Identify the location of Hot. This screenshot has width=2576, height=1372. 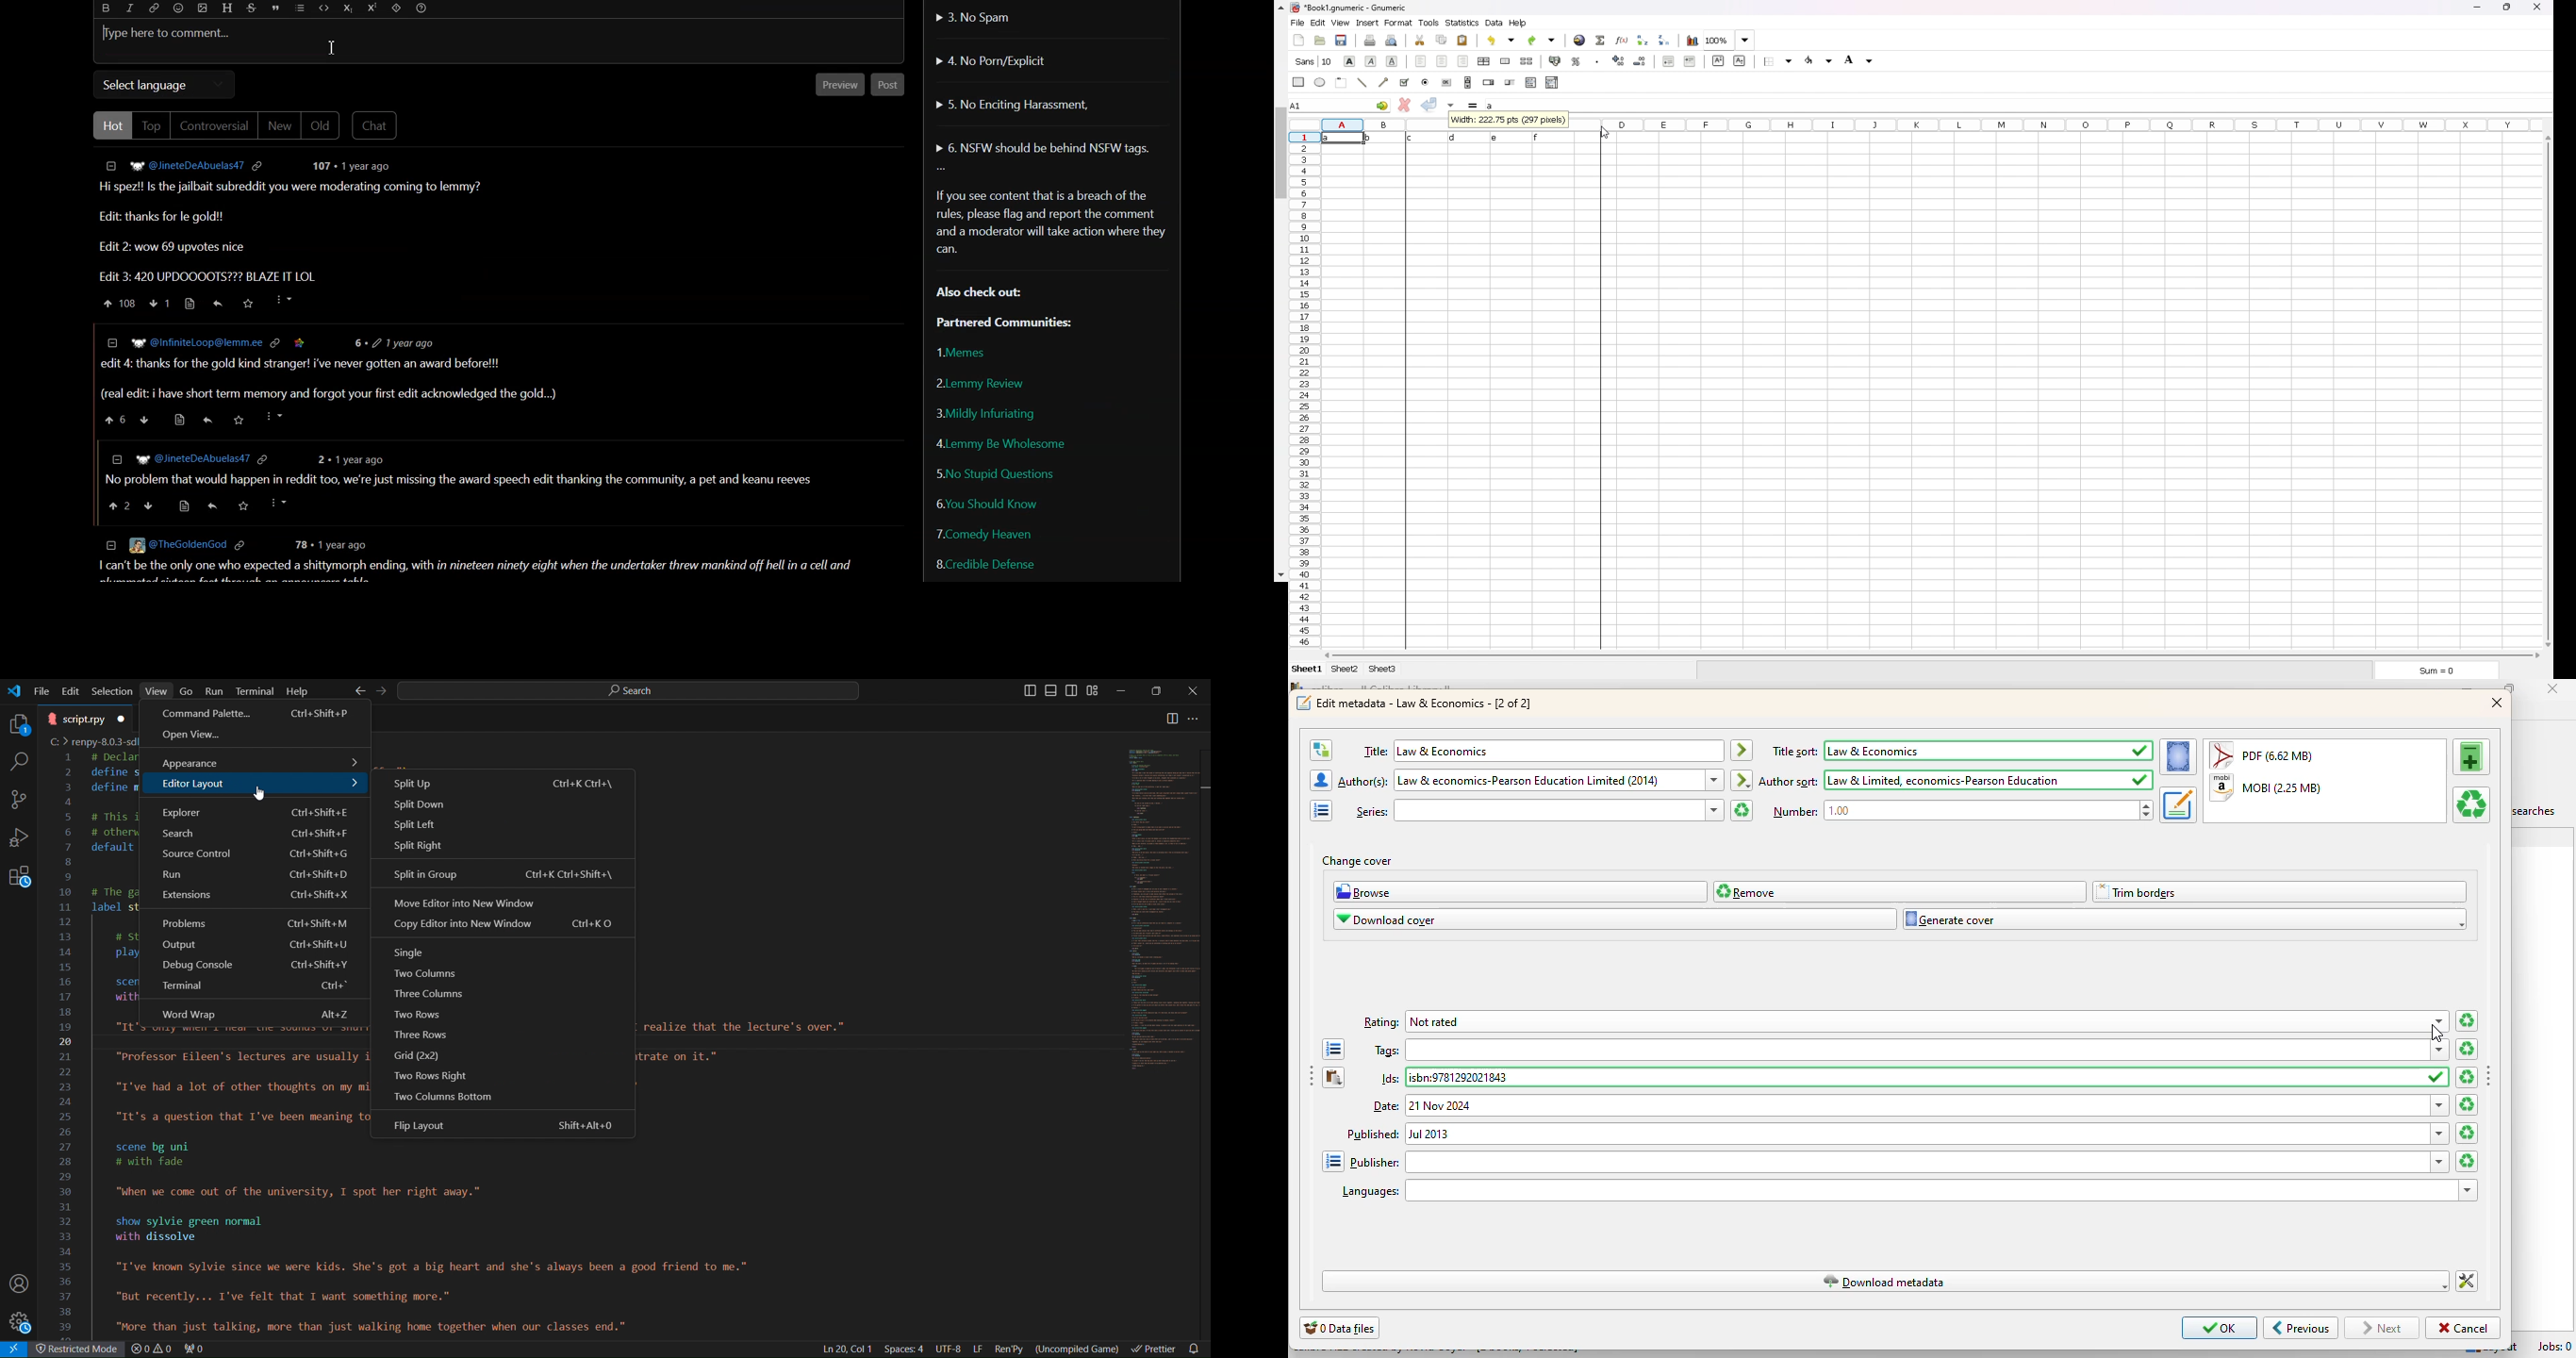
(111, 125).